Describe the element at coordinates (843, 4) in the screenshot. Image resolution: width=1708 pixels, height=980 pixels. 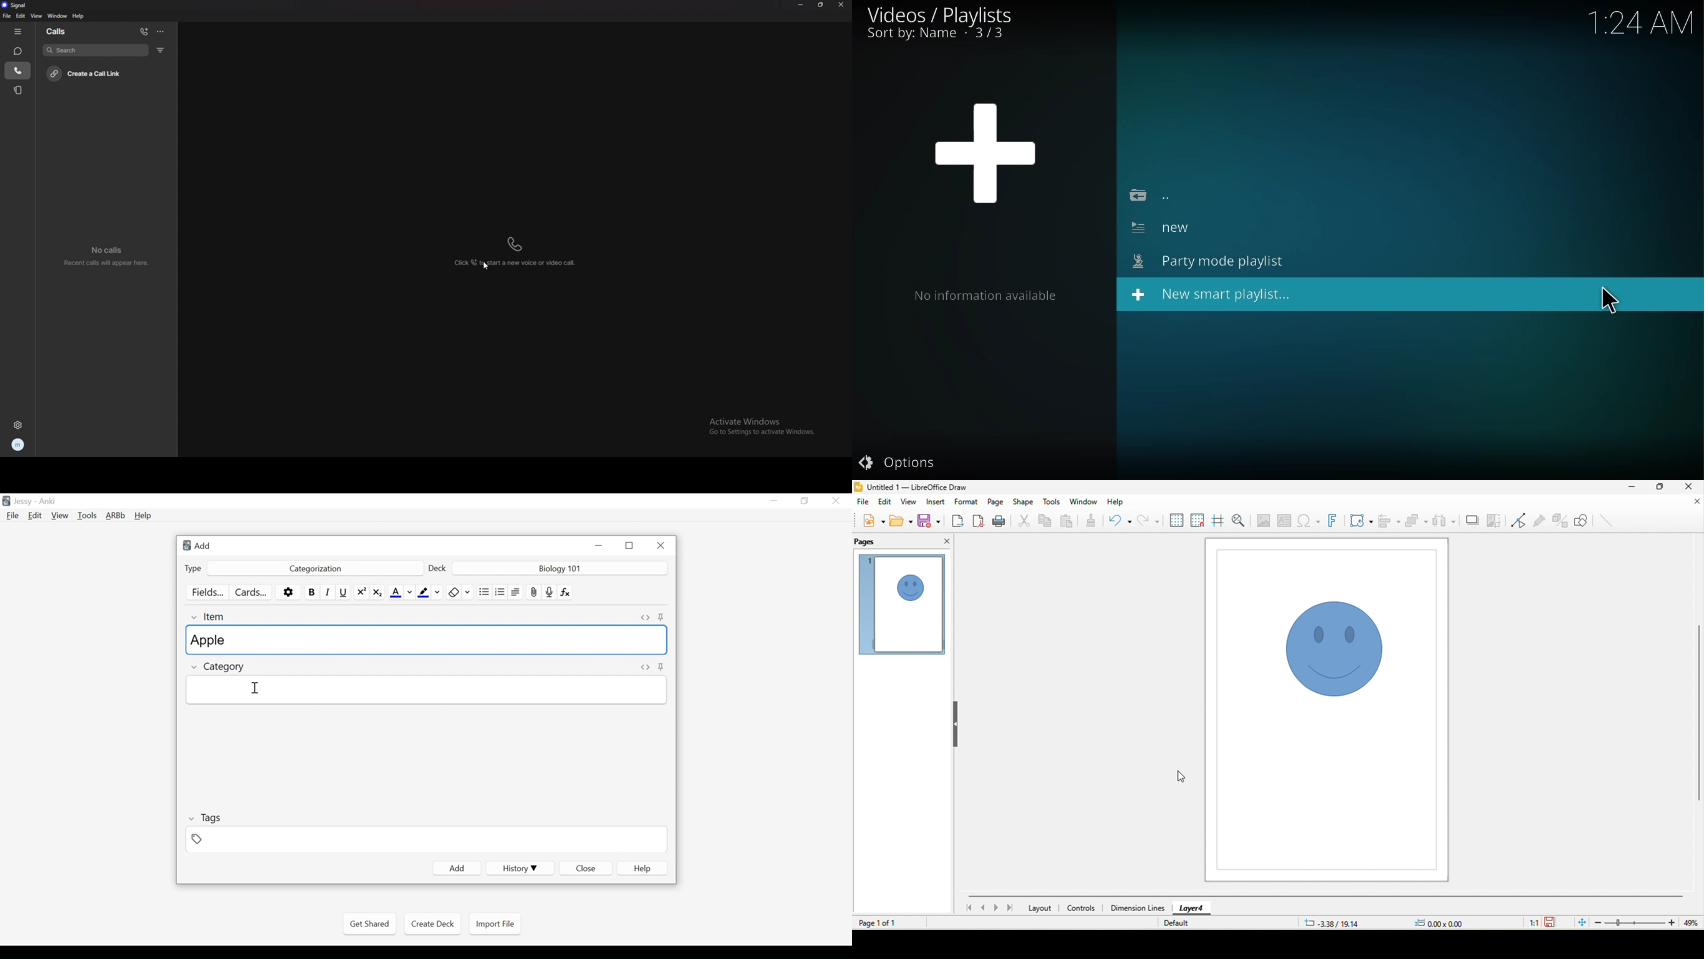
I see `close` at that location.